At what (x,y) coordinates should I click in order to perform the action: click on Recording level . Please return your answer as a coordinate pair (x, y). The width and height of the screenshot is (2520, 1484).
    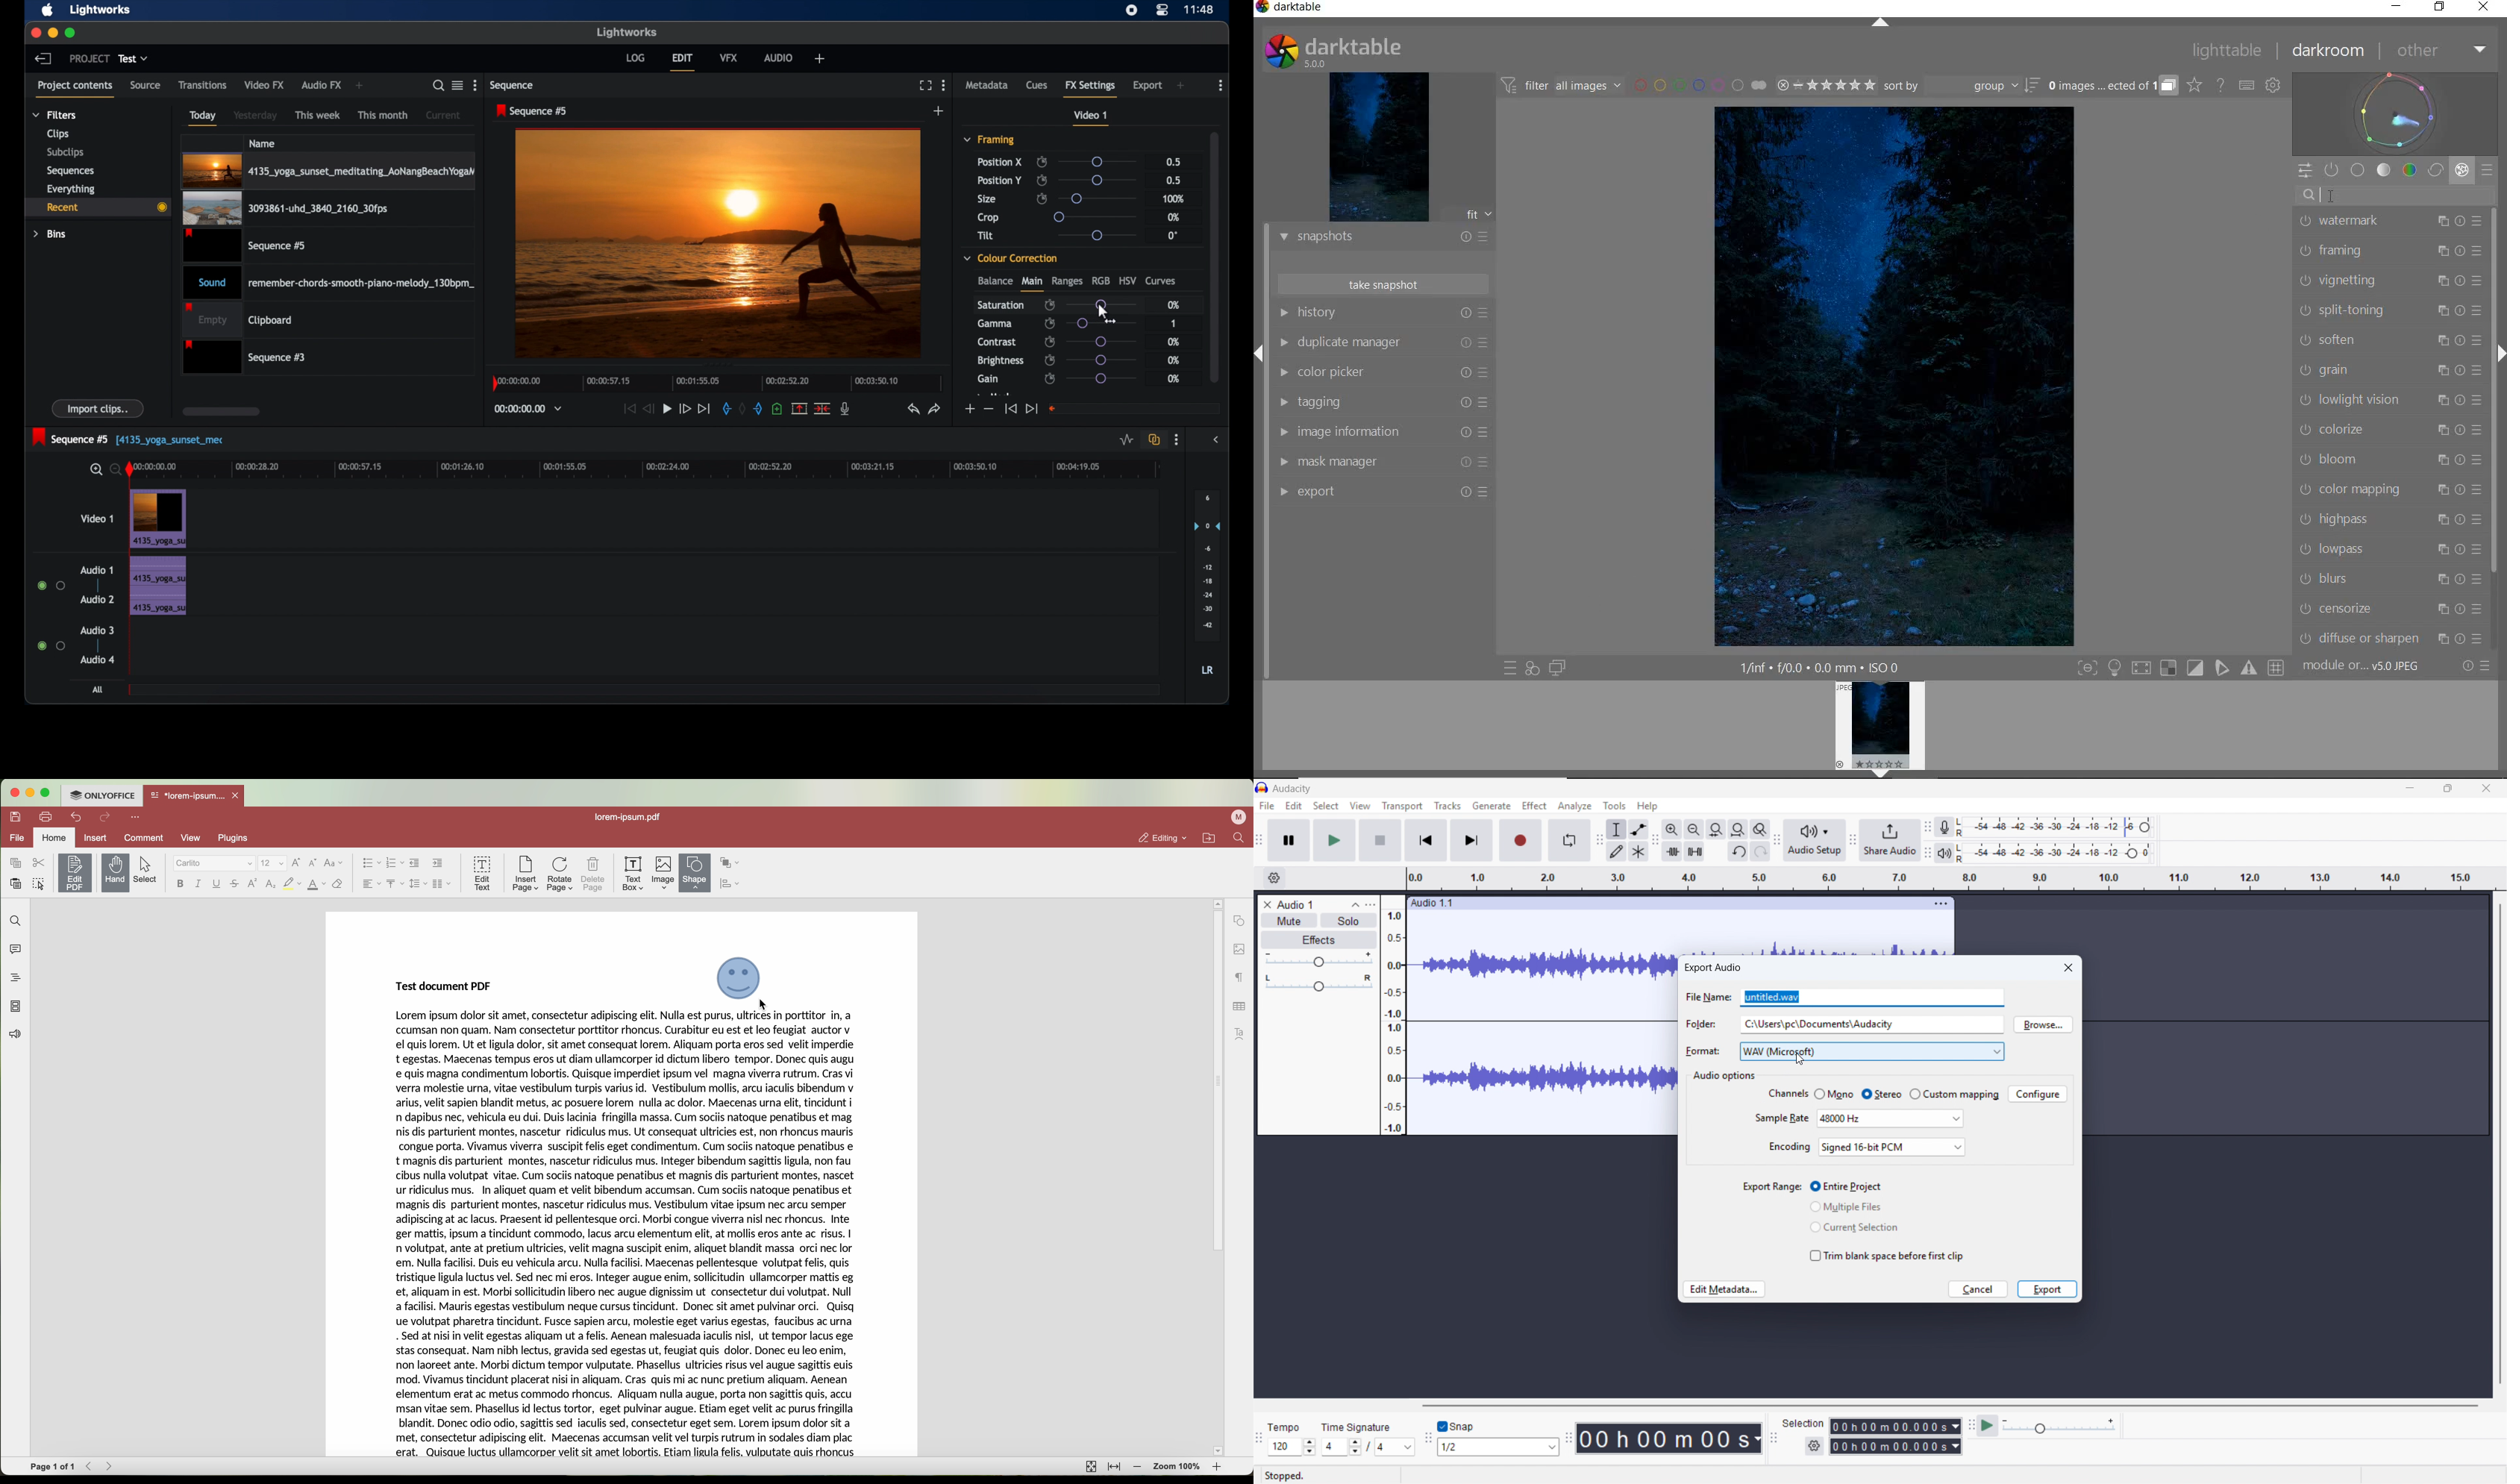
    Looking at the image, I should click on (2059, 827).